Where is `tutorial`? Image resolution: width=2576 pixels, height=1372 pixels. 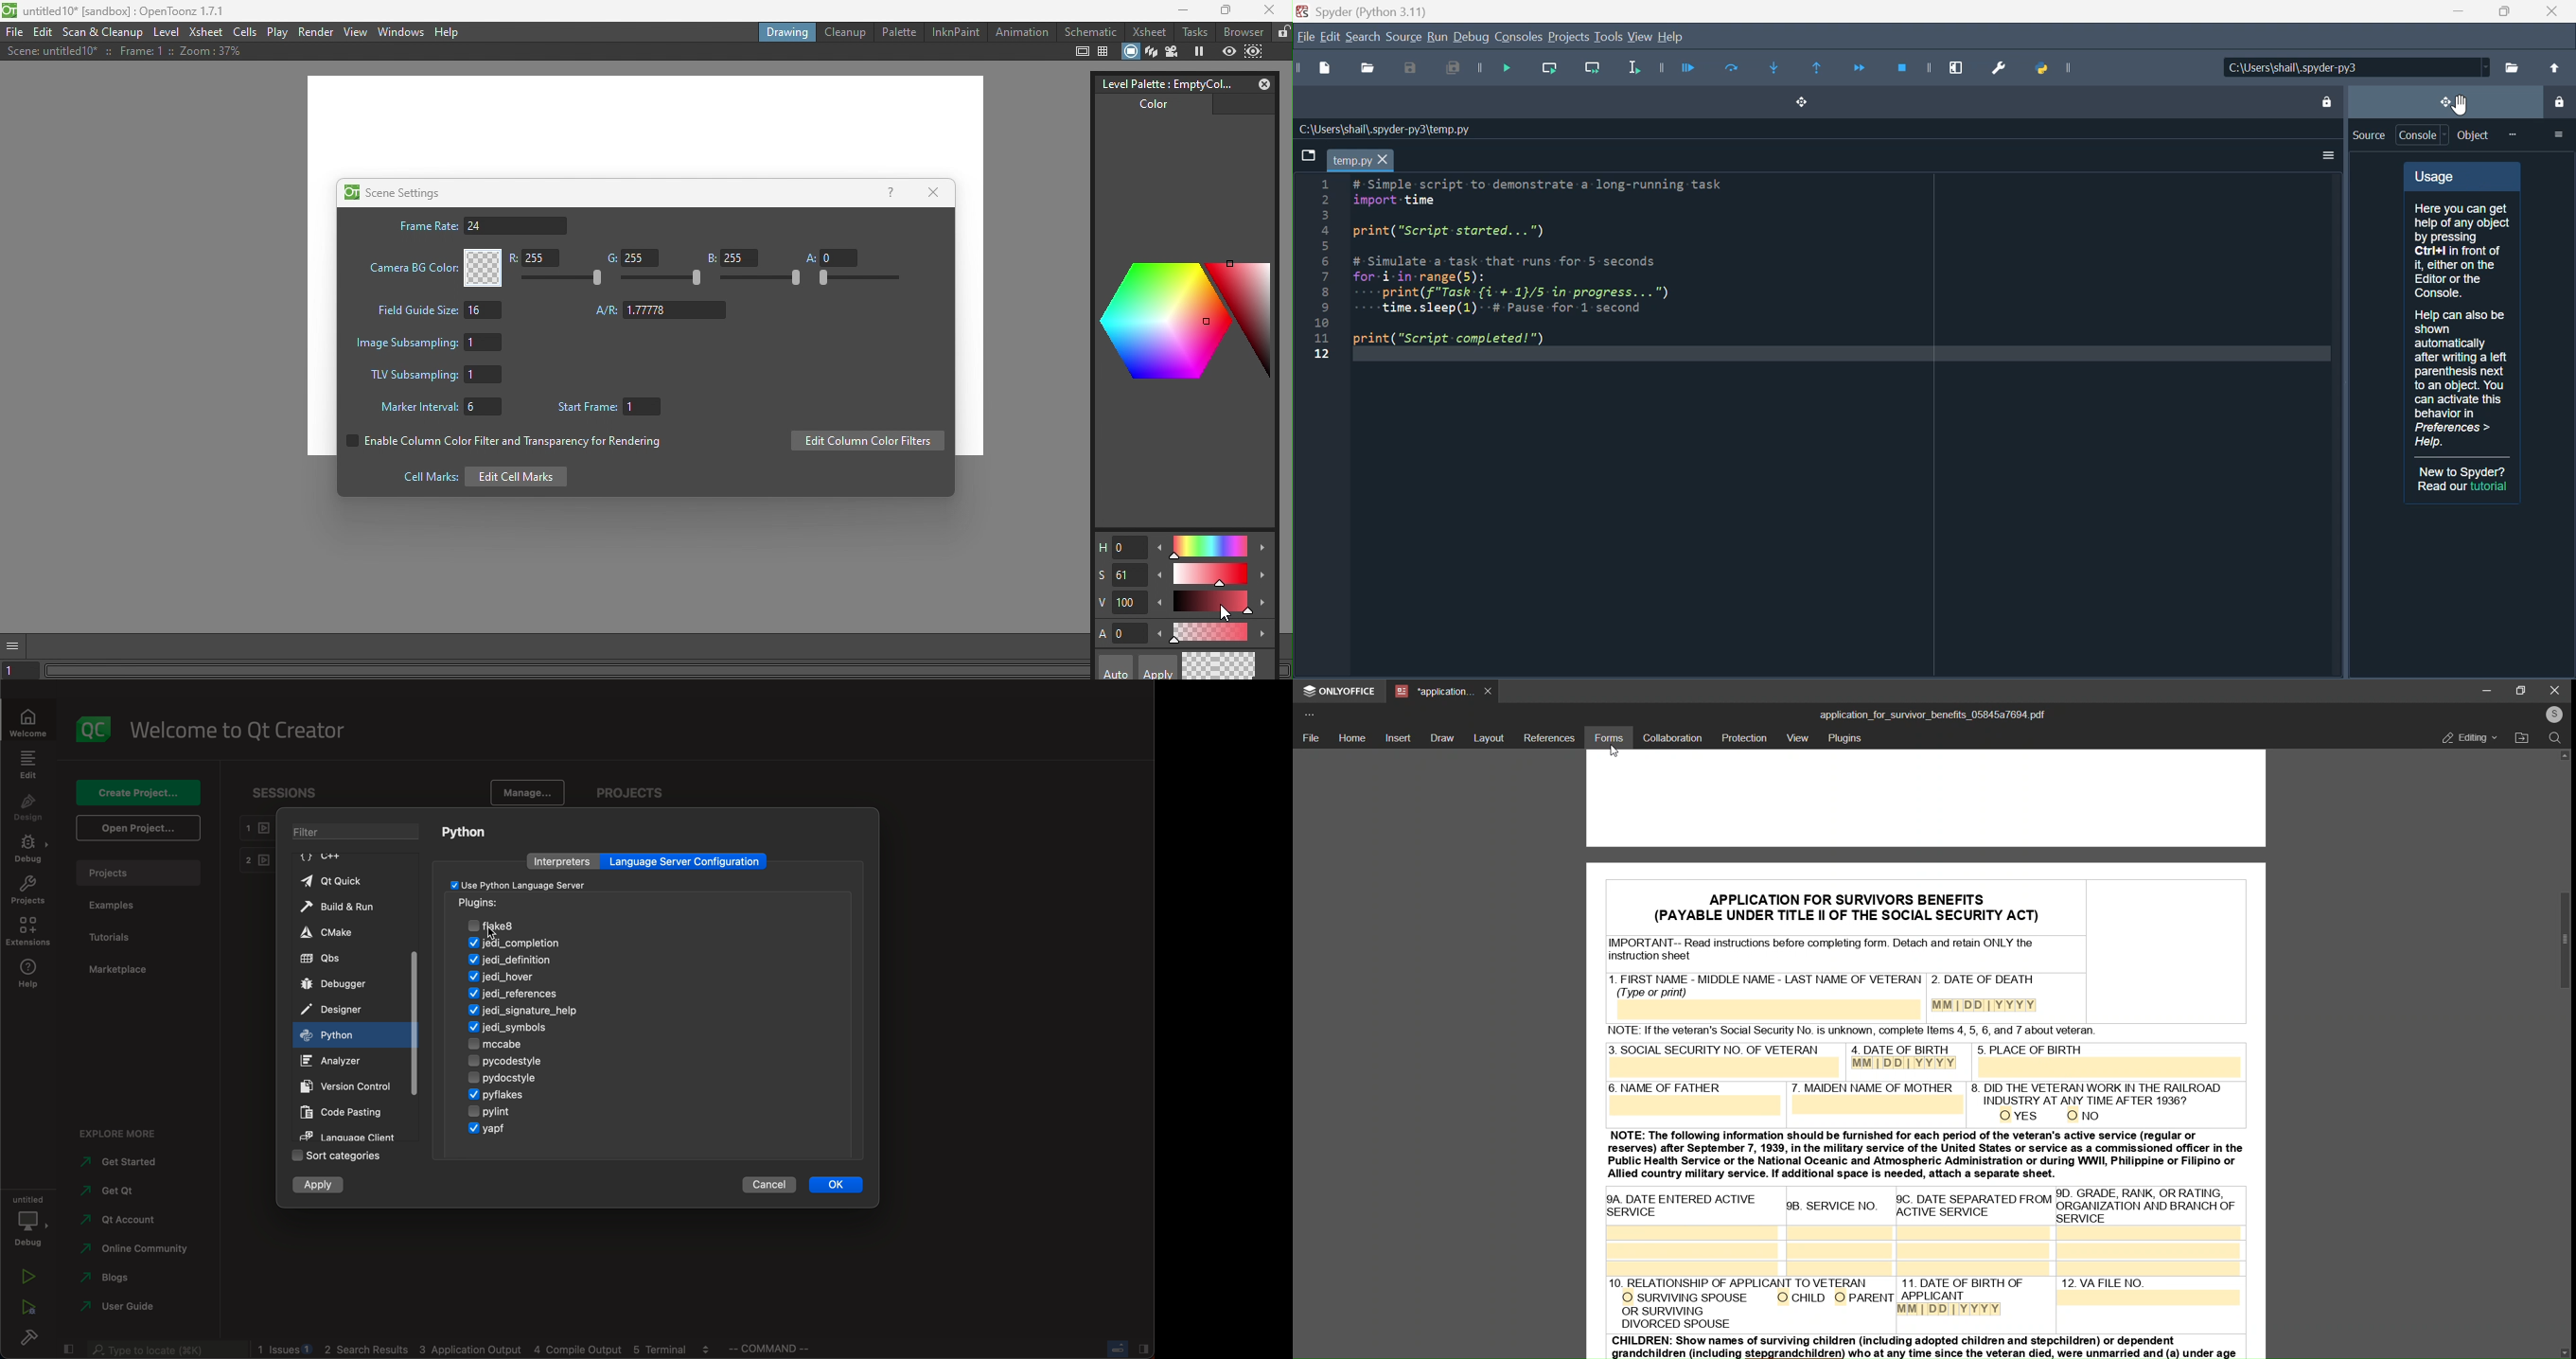
tutorial is located at coordinates (2491, 486).